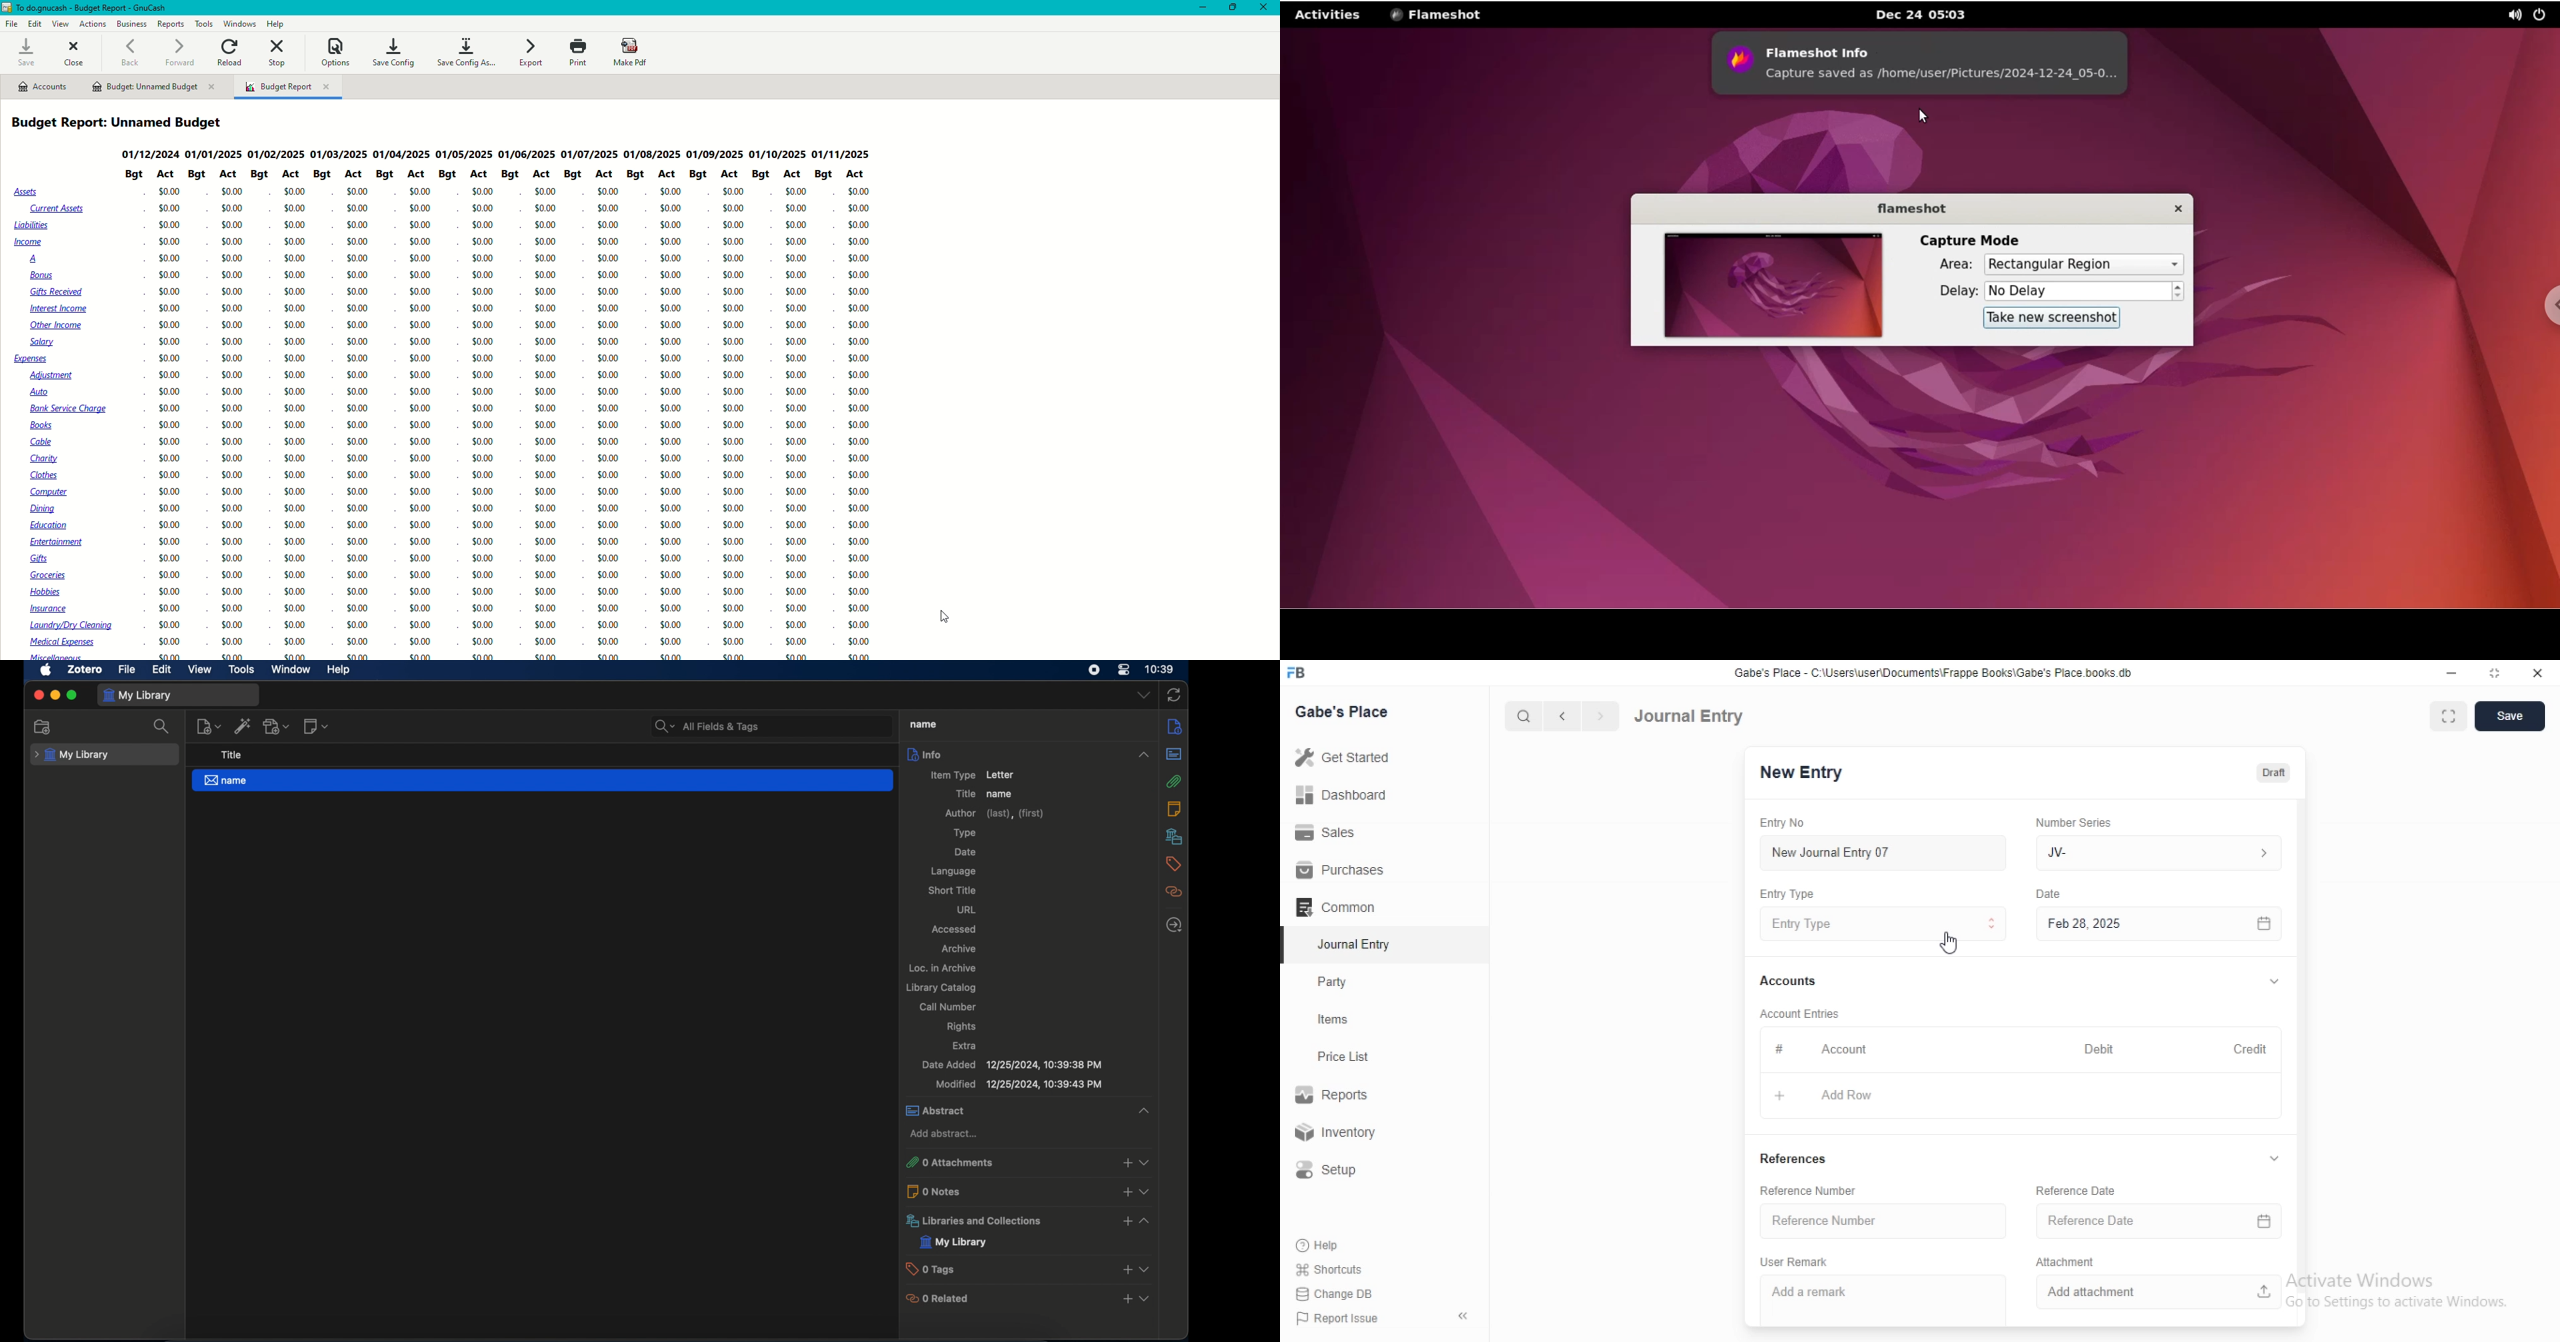 The image size is (2576, 1344). What do you see at coordinates (2062, 1262) in the screenshot?
I see `Attachment` at bounding box center [2062, 1262].